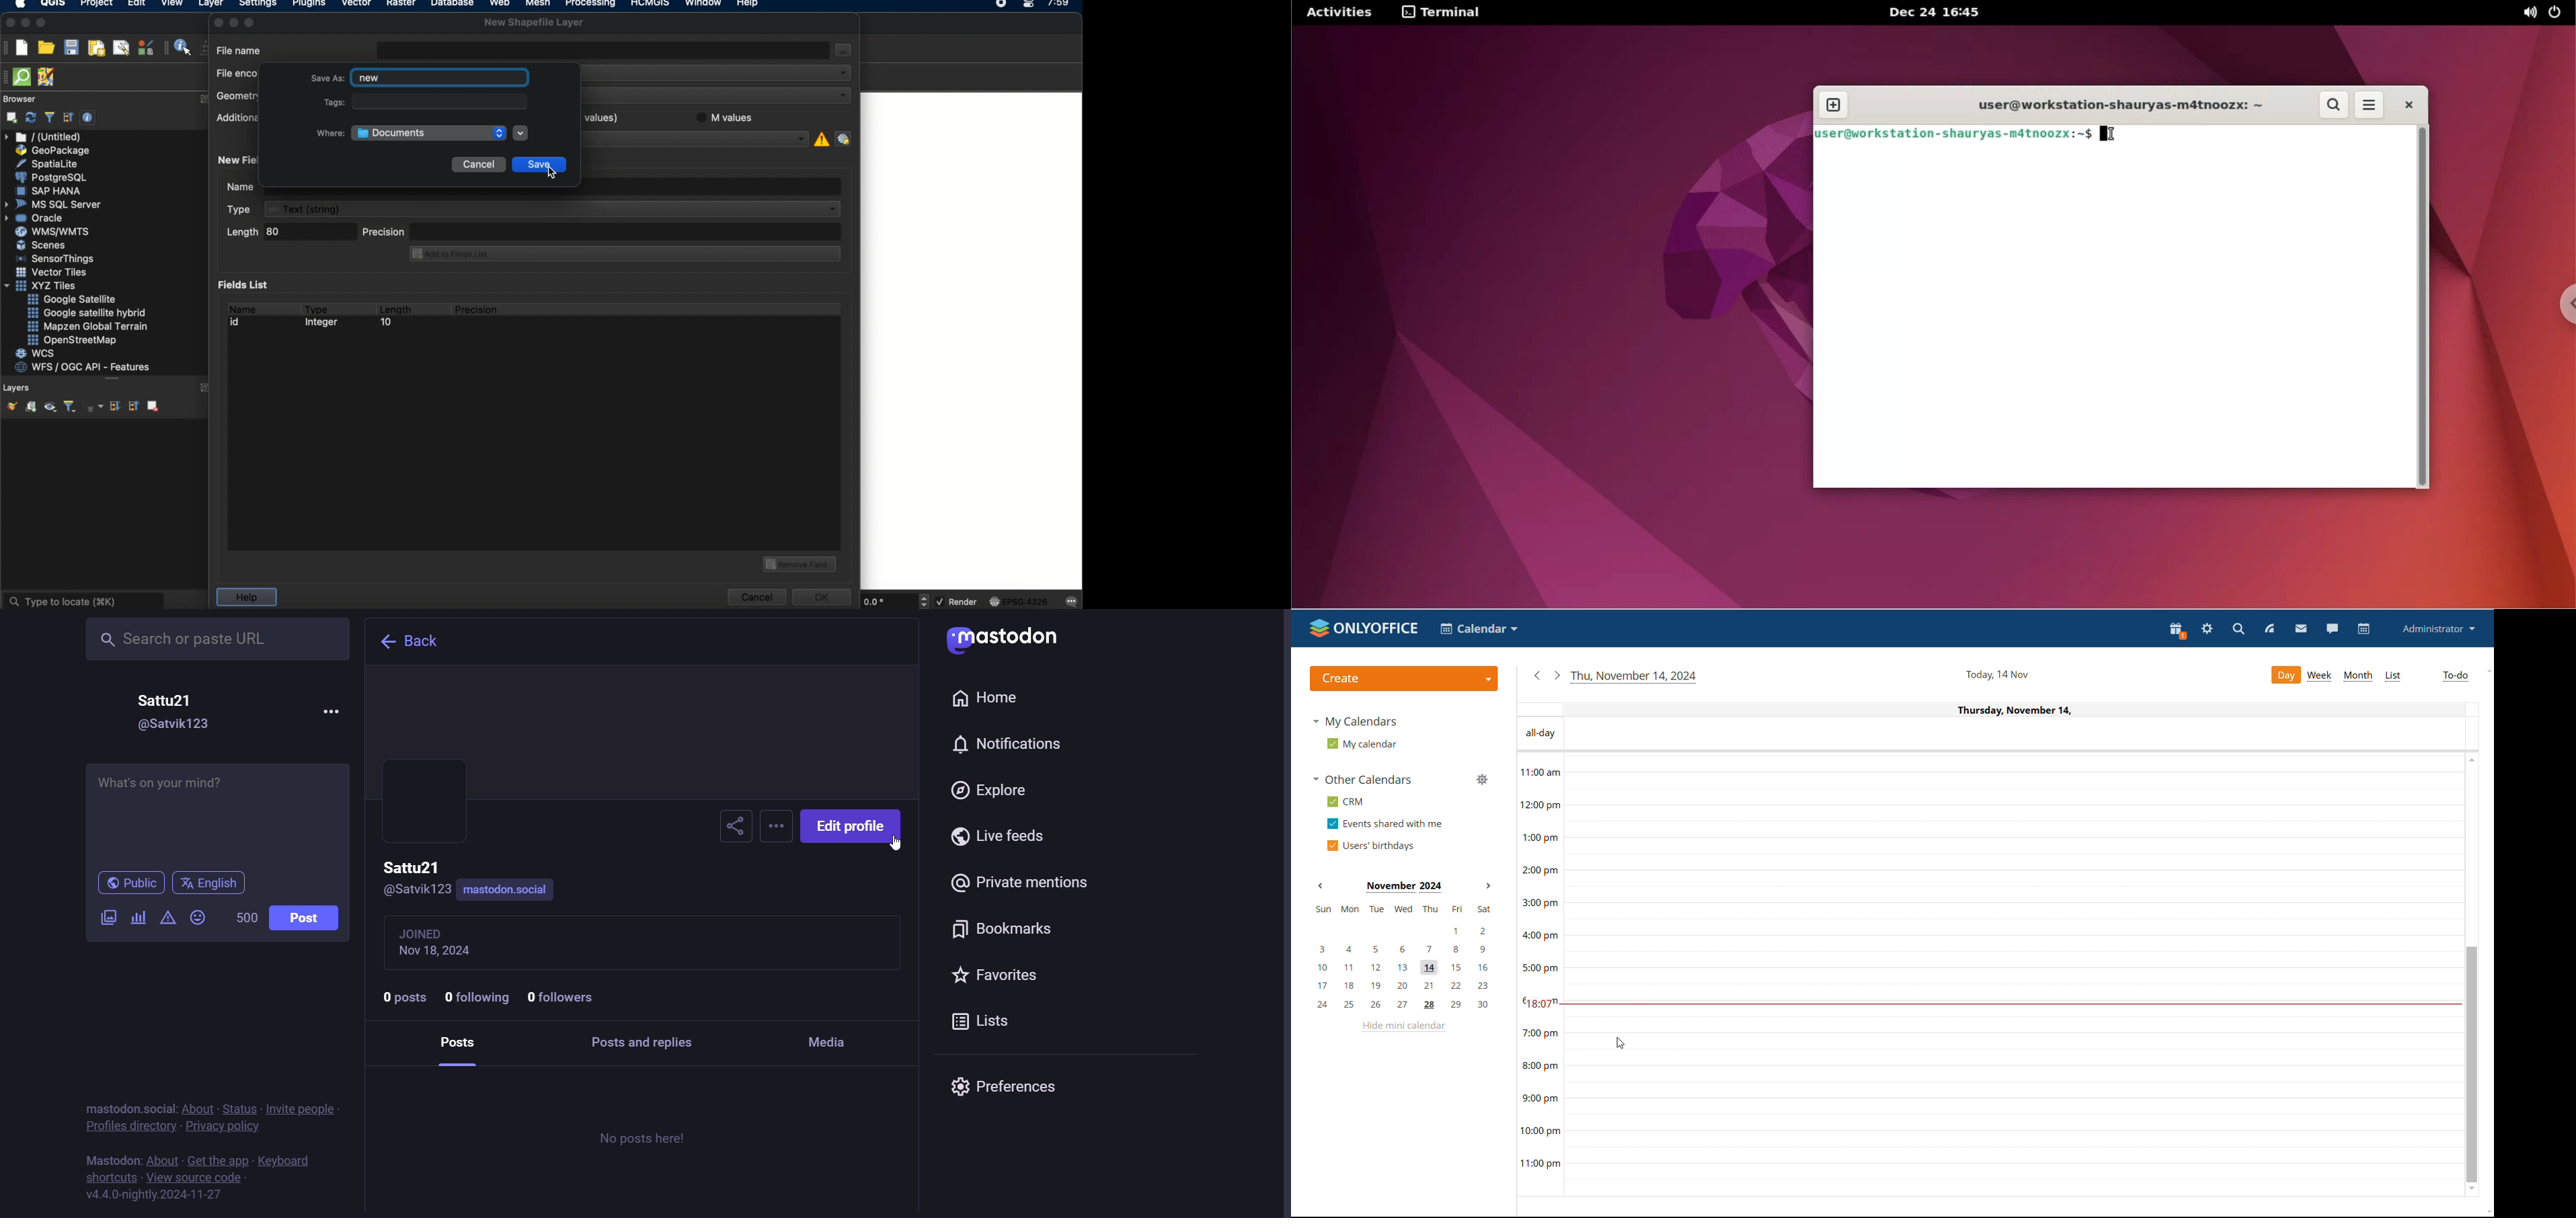 This screenshot has width=2576, height=1232. What do you see at coordinates (1021, 882) in the screenshot?
I see `private mentions` at bounding box center [1021, 882].